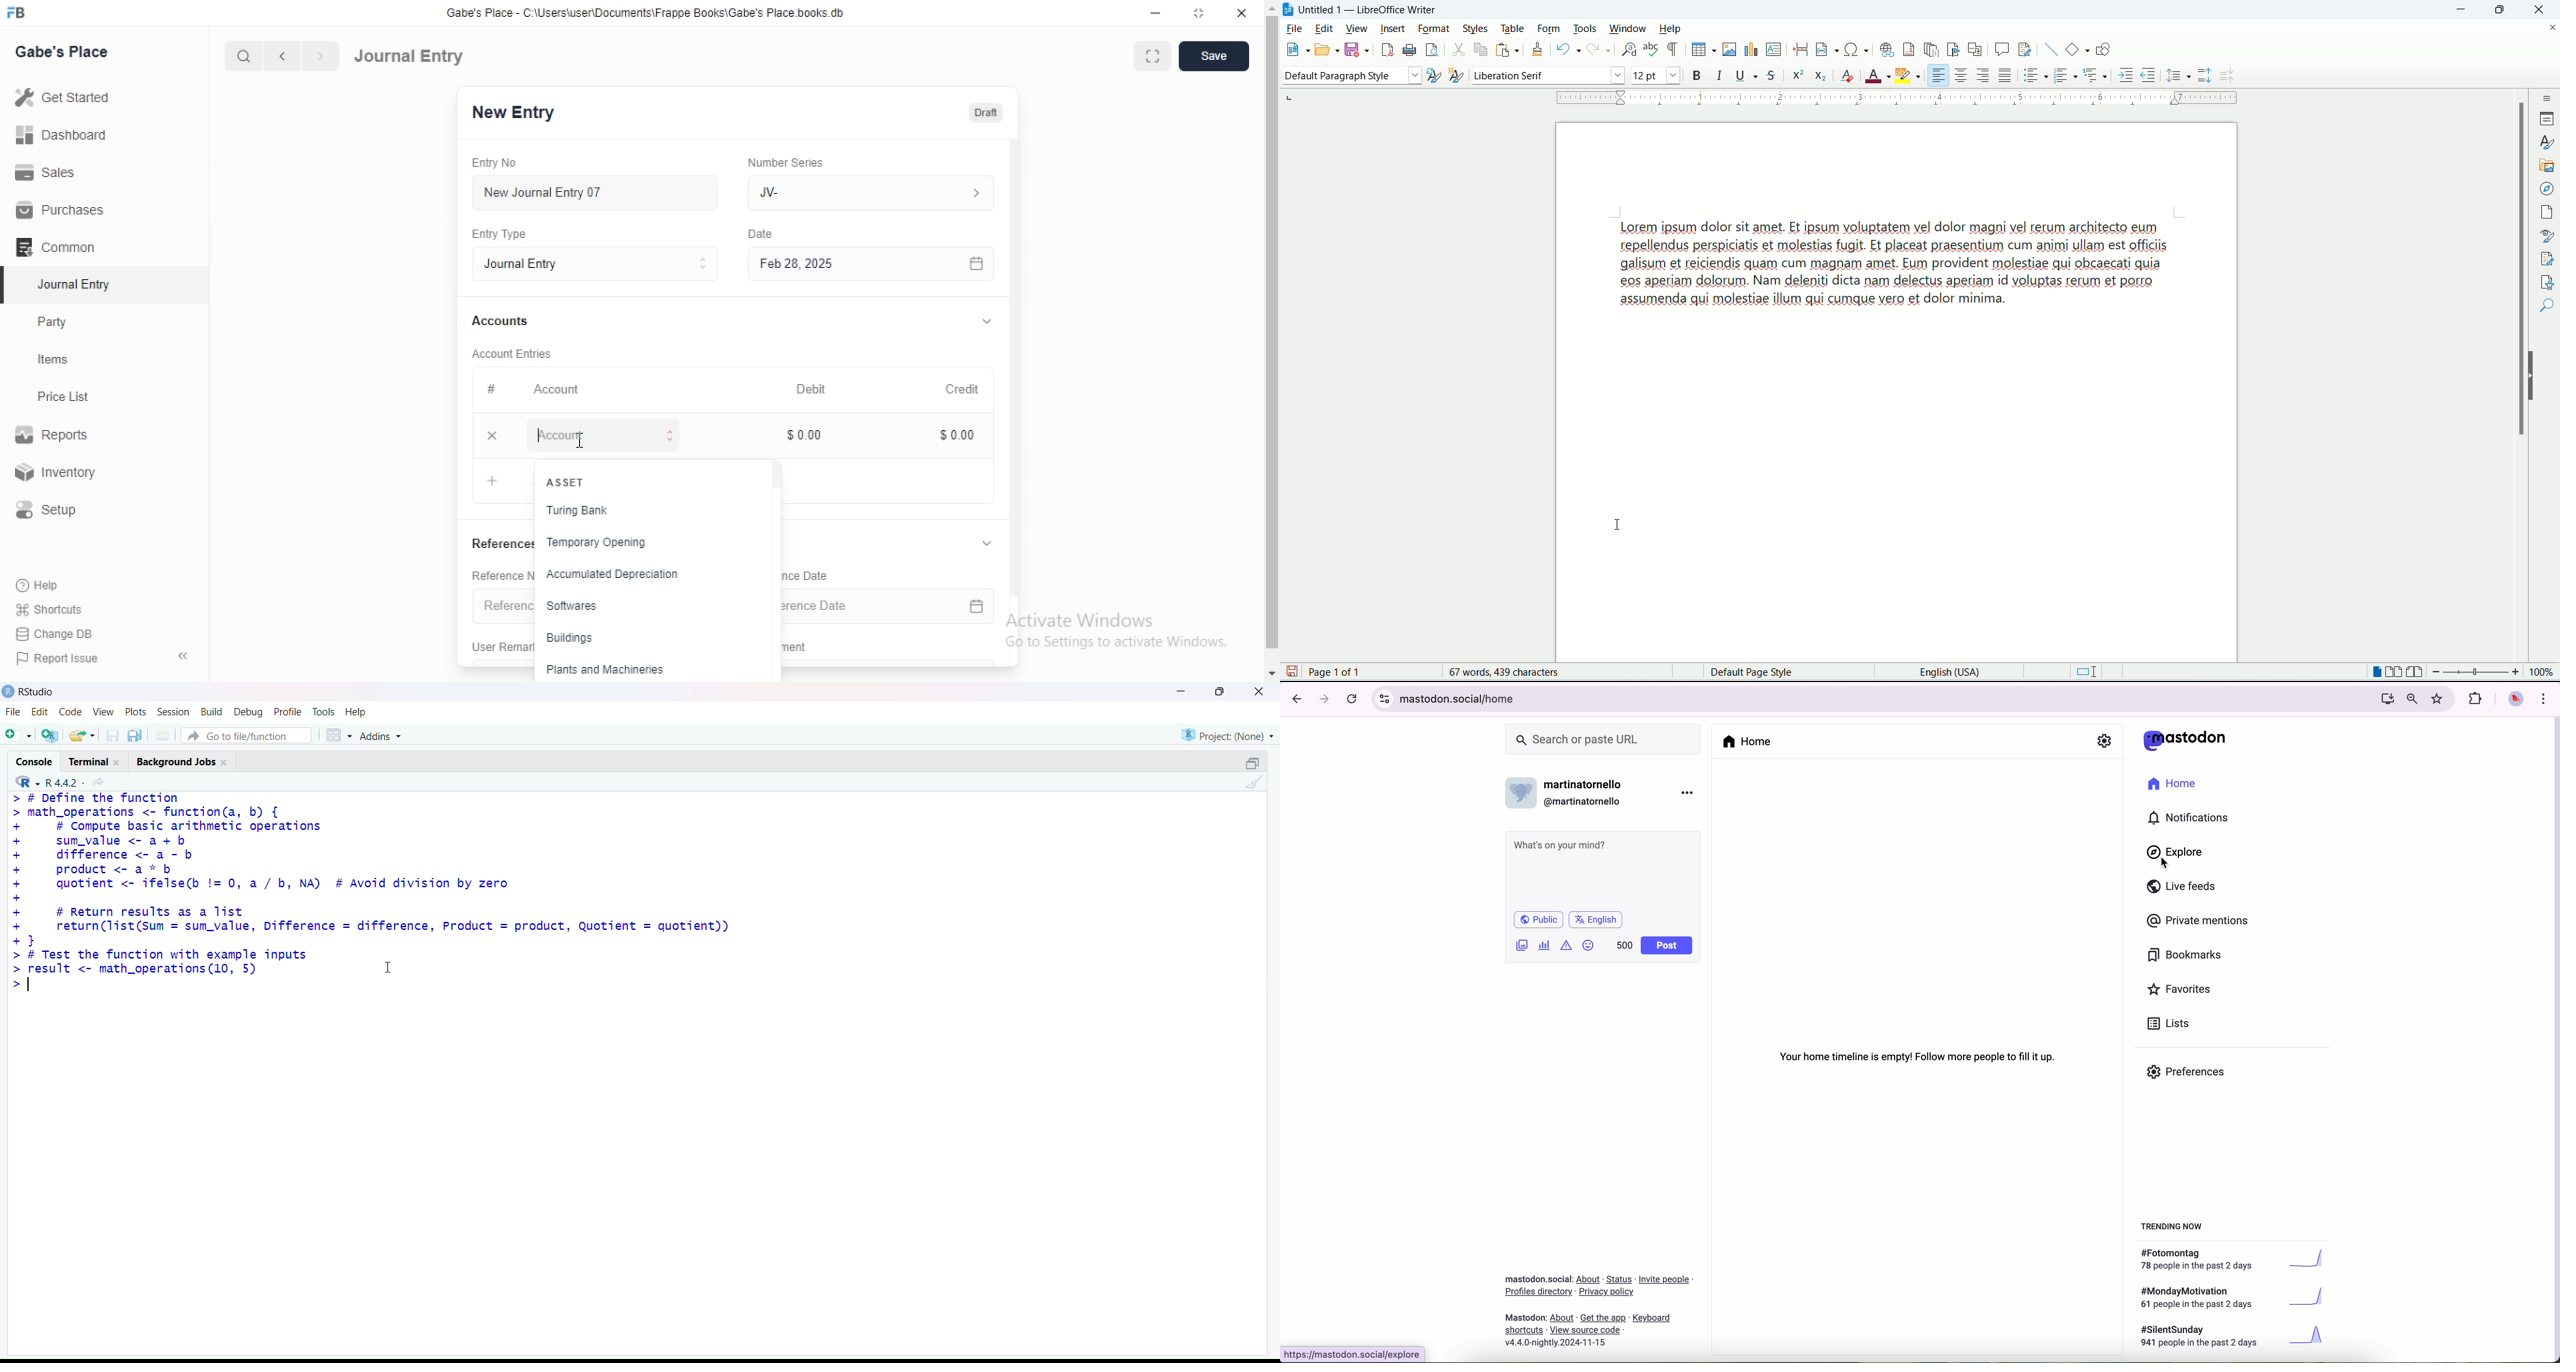  I want to click on book view, so click(2417, 673).